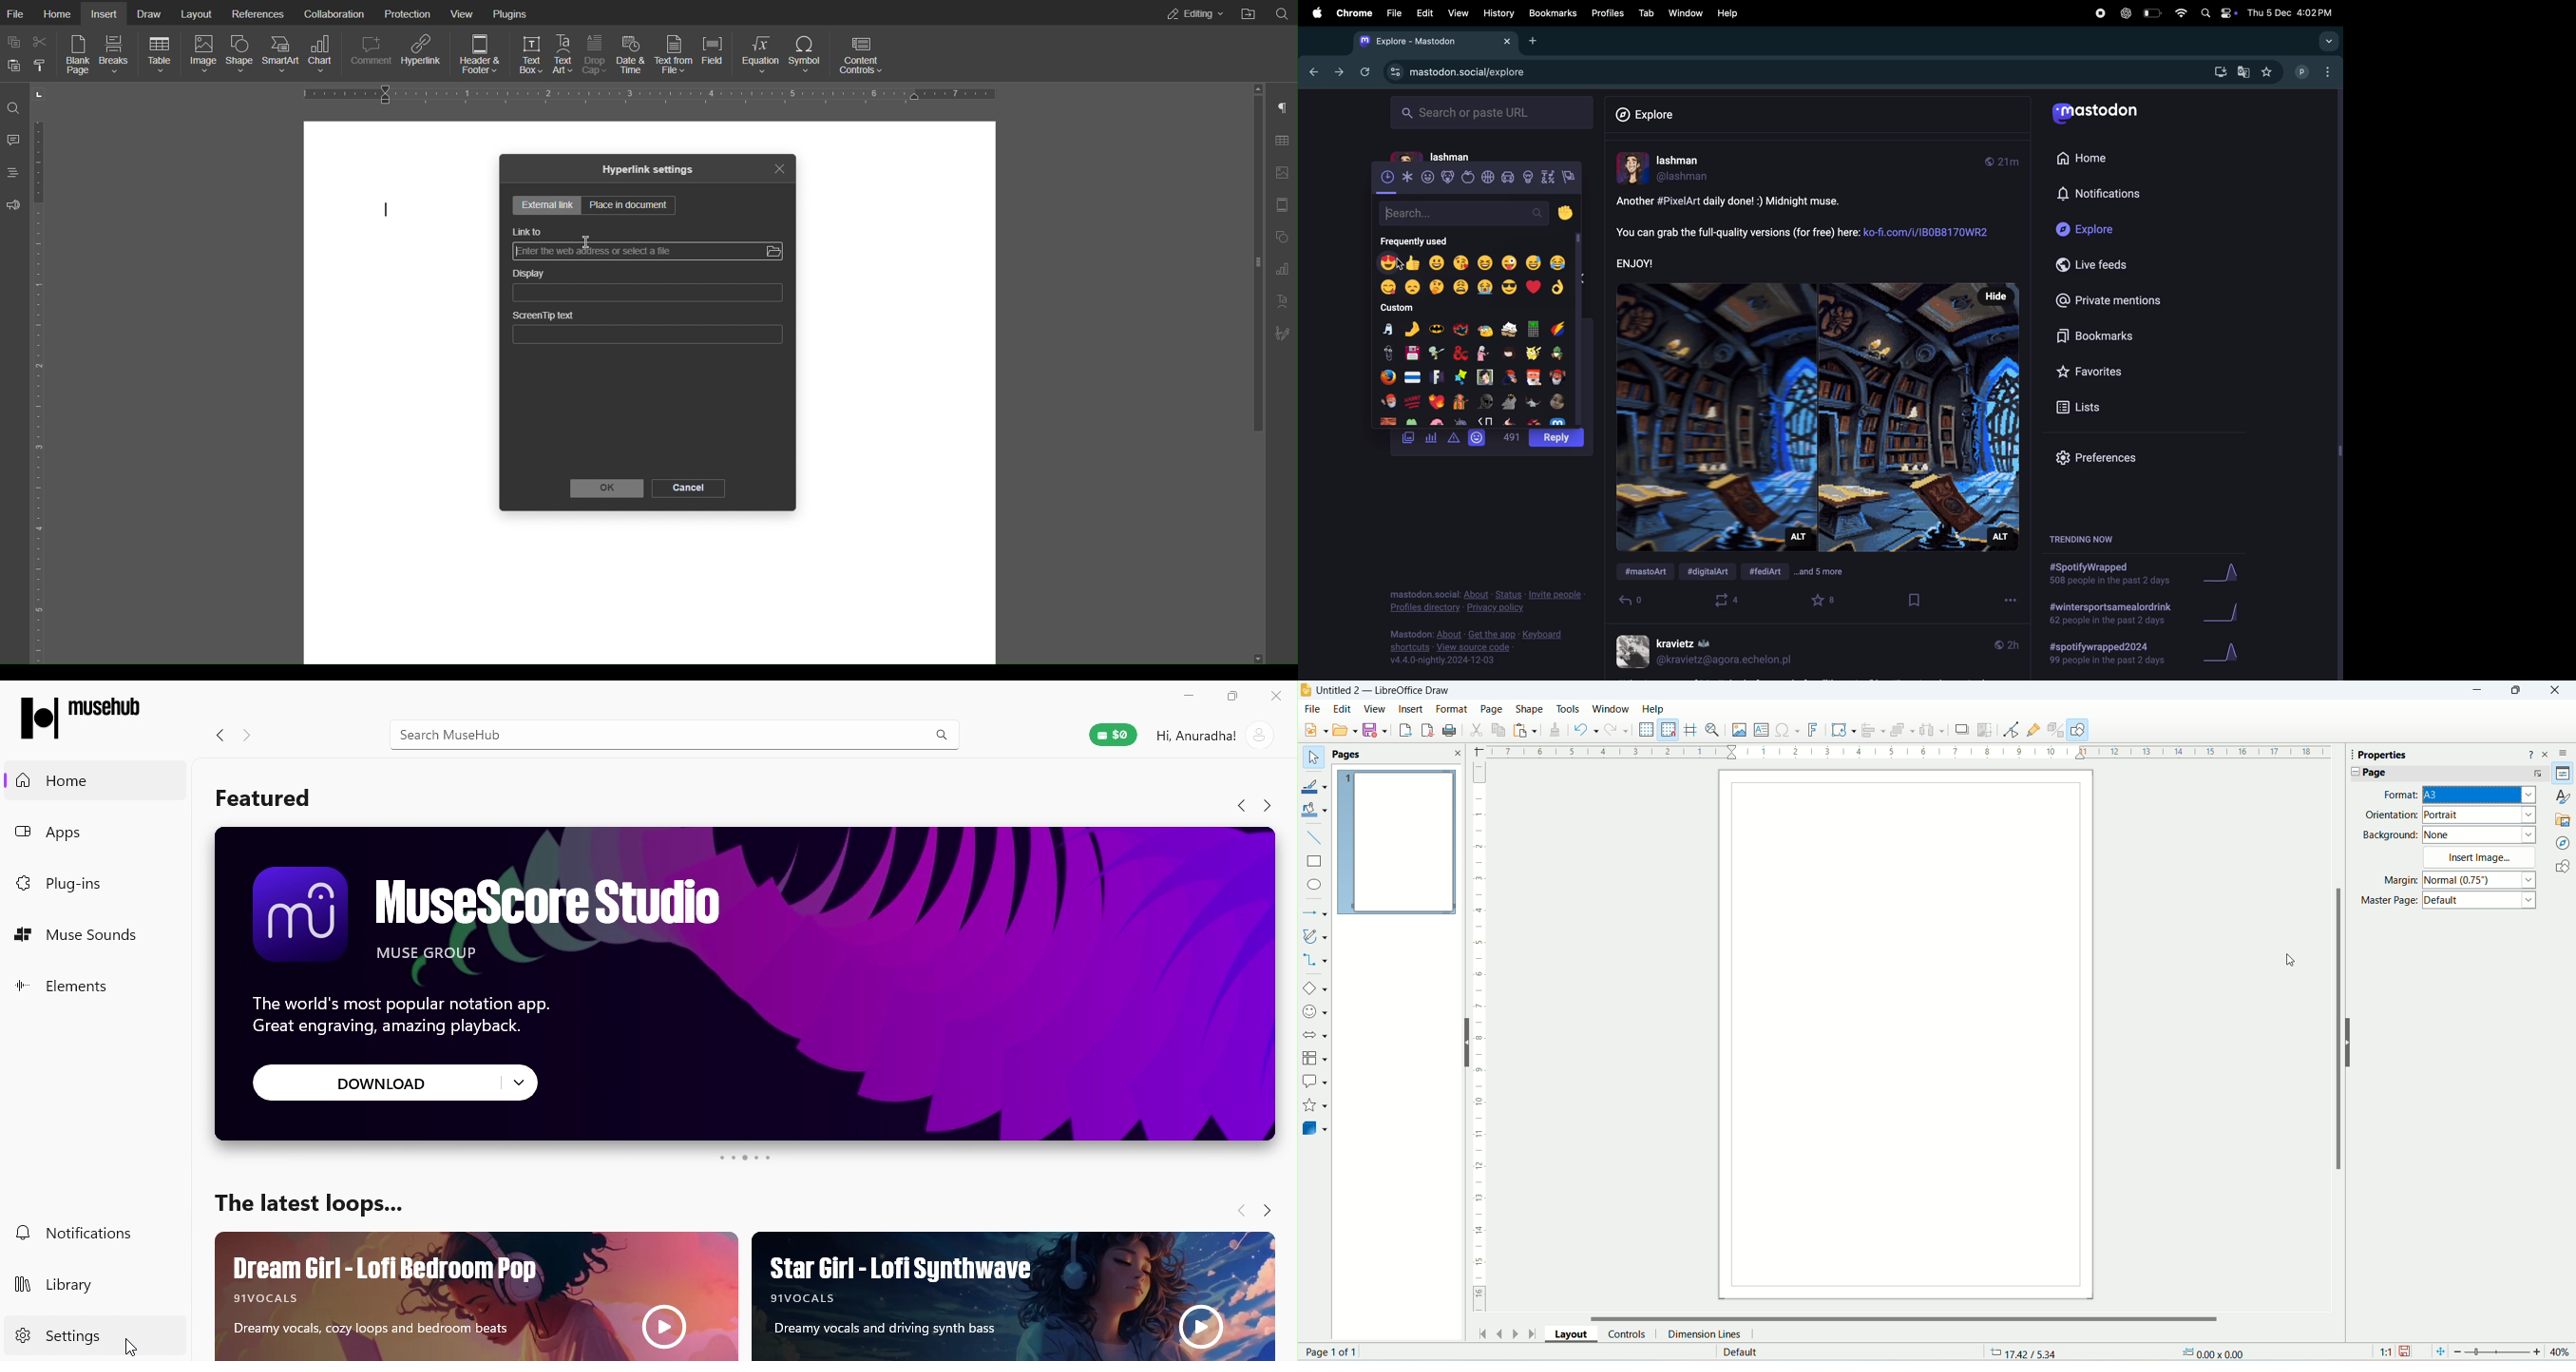  I want to click on basic shapes, so click(1317, 989).